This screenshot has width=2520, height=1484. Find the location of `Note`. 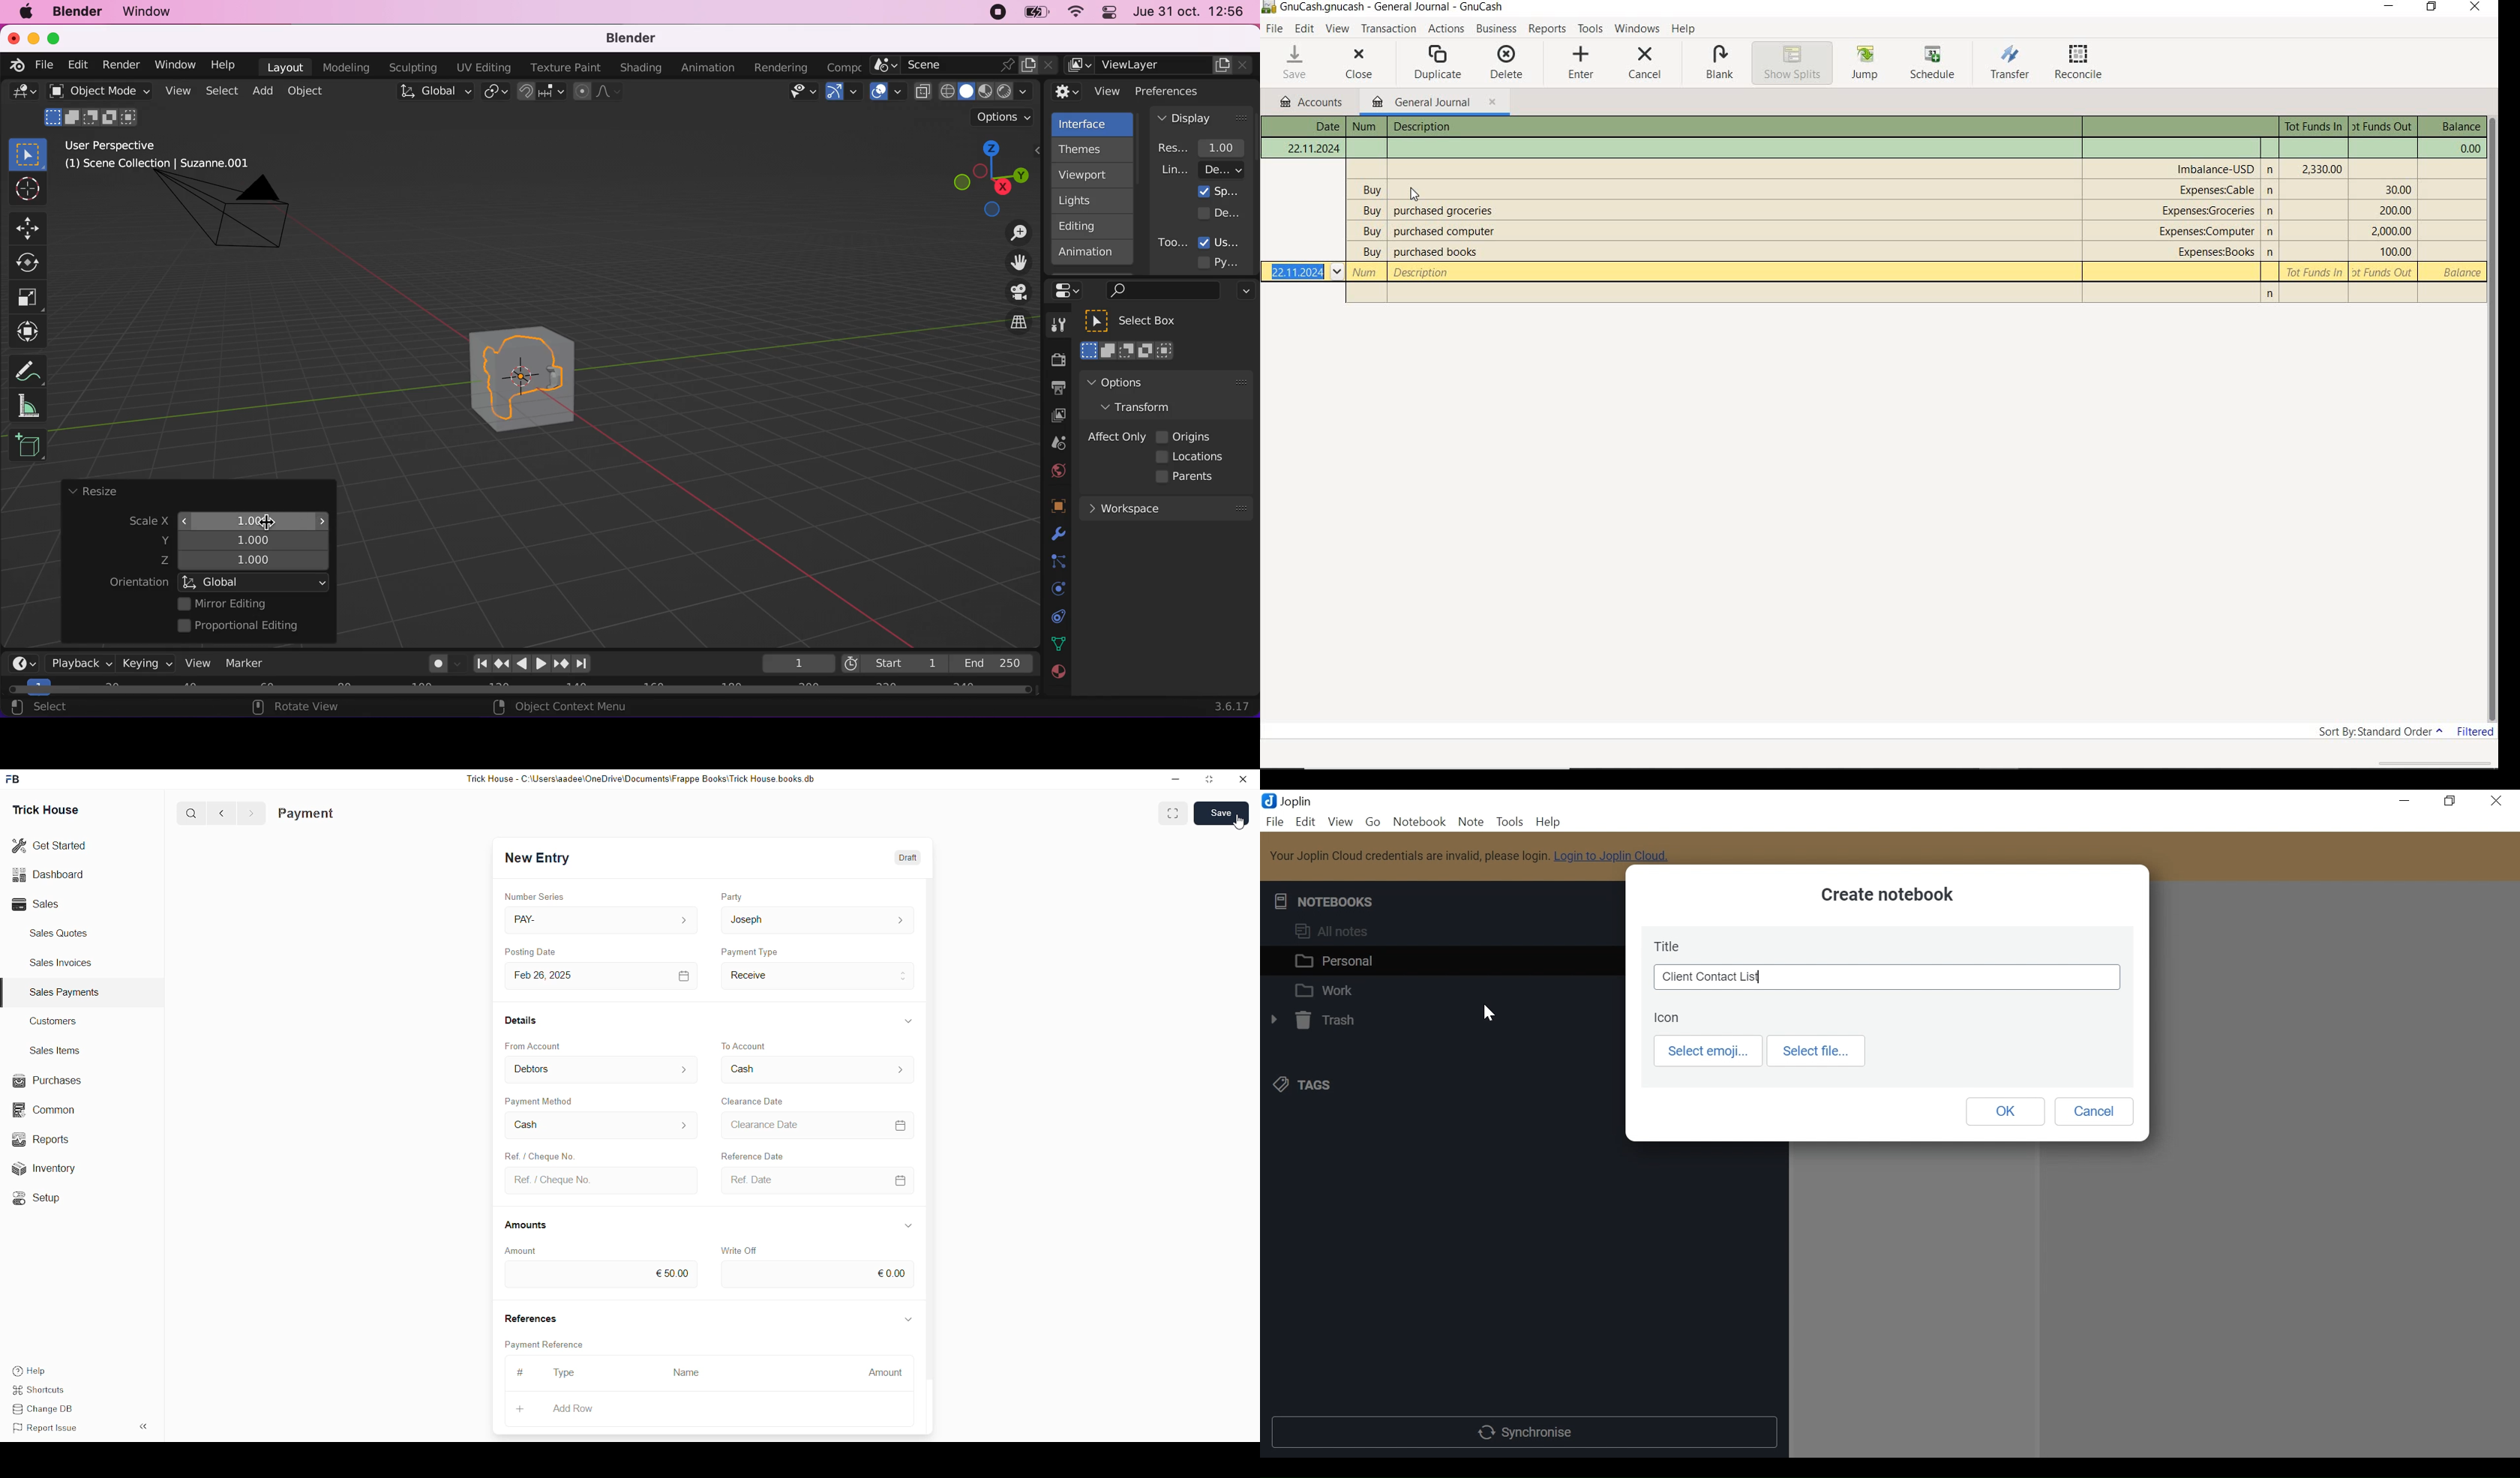

Note is located at coordinates (1471, 823).